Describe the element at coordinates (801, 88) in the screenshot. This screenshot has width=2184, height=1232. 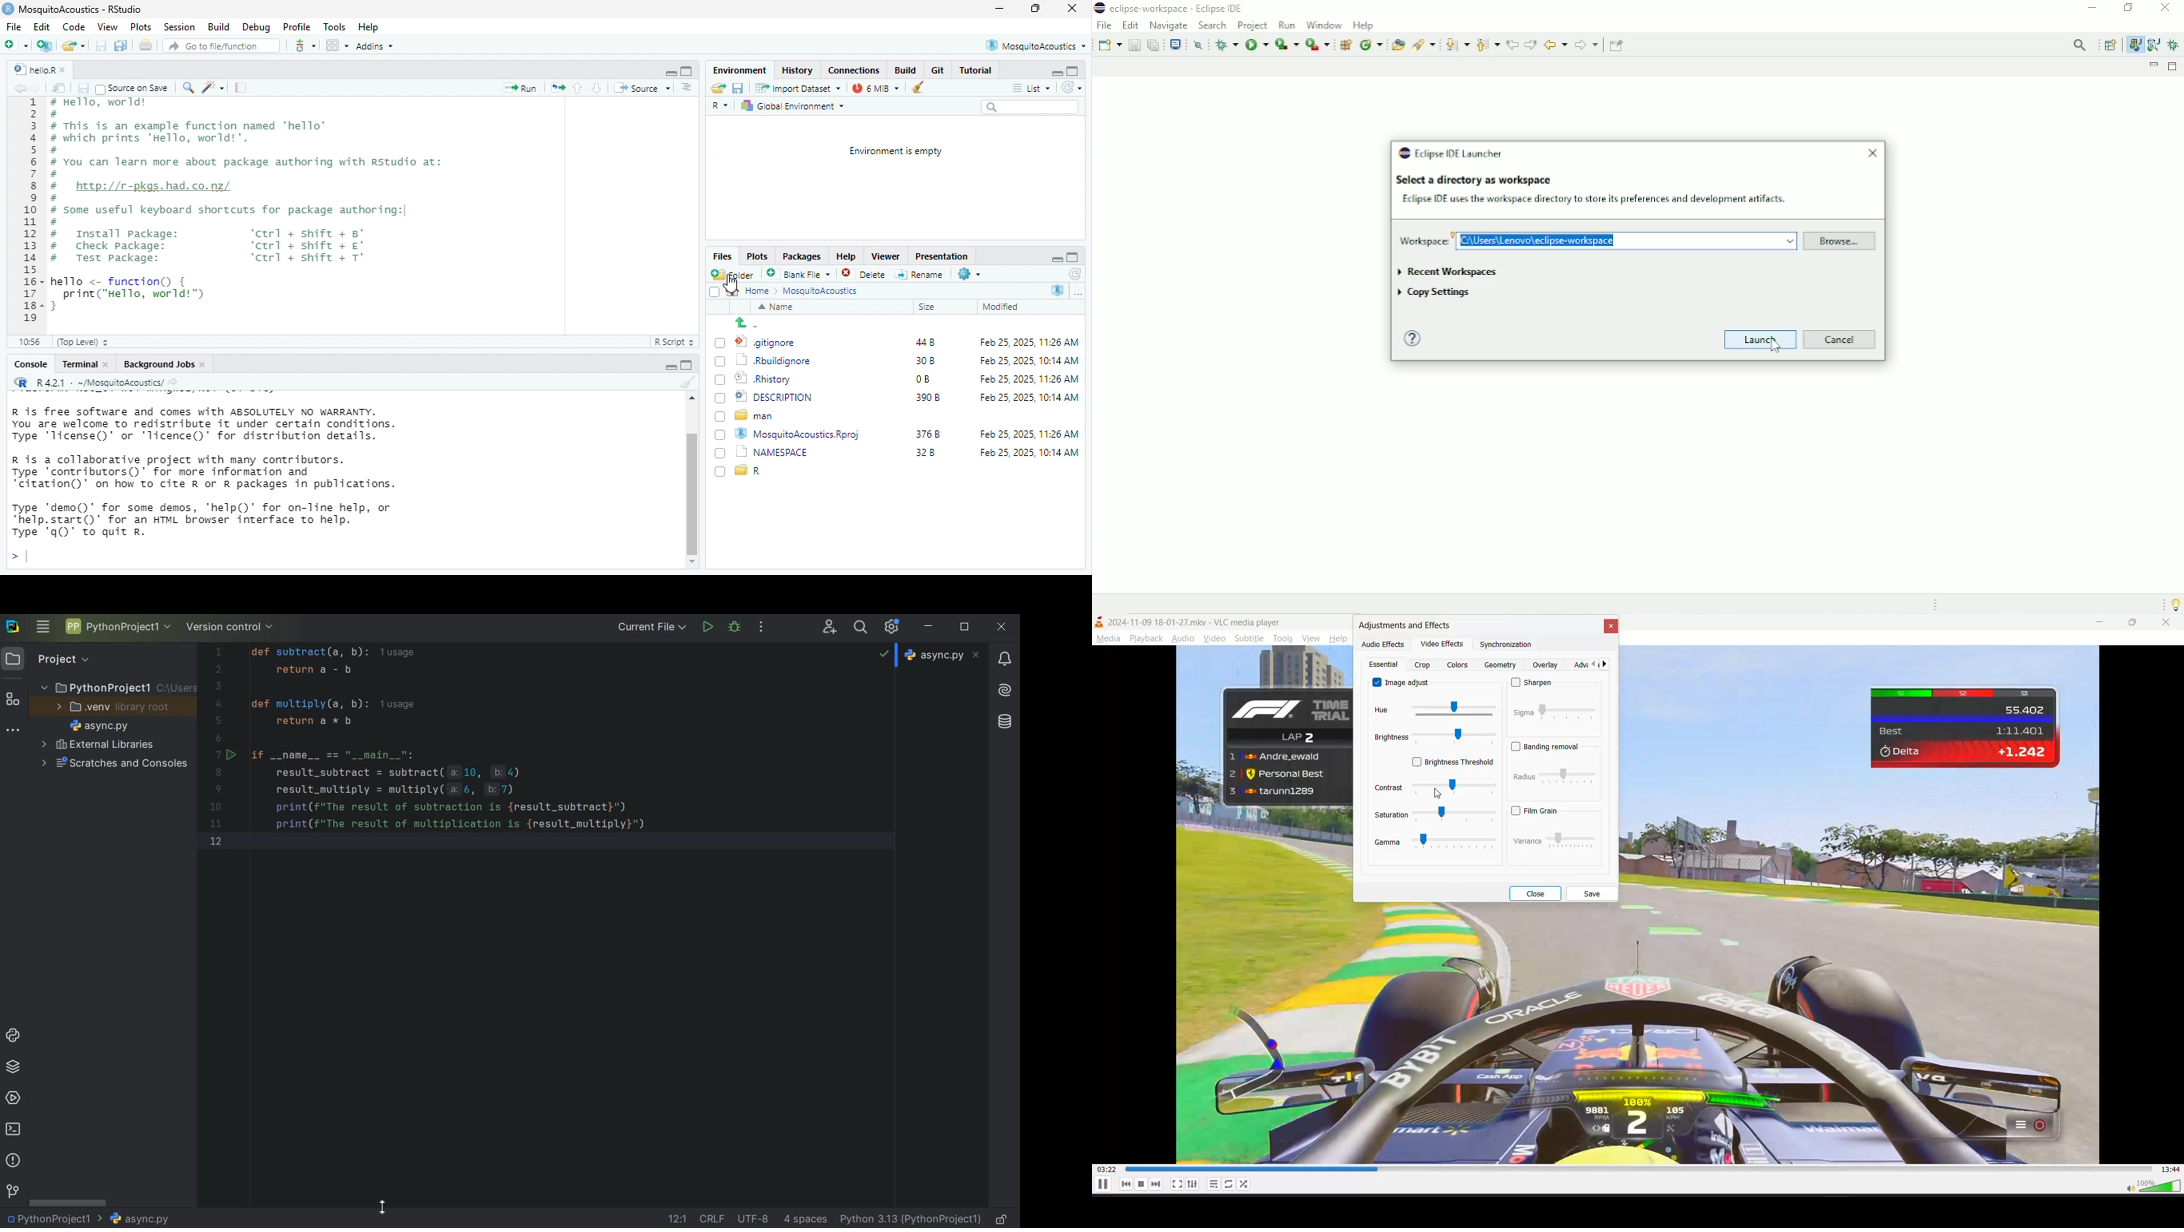
I see `import Dataset ~` at that location.